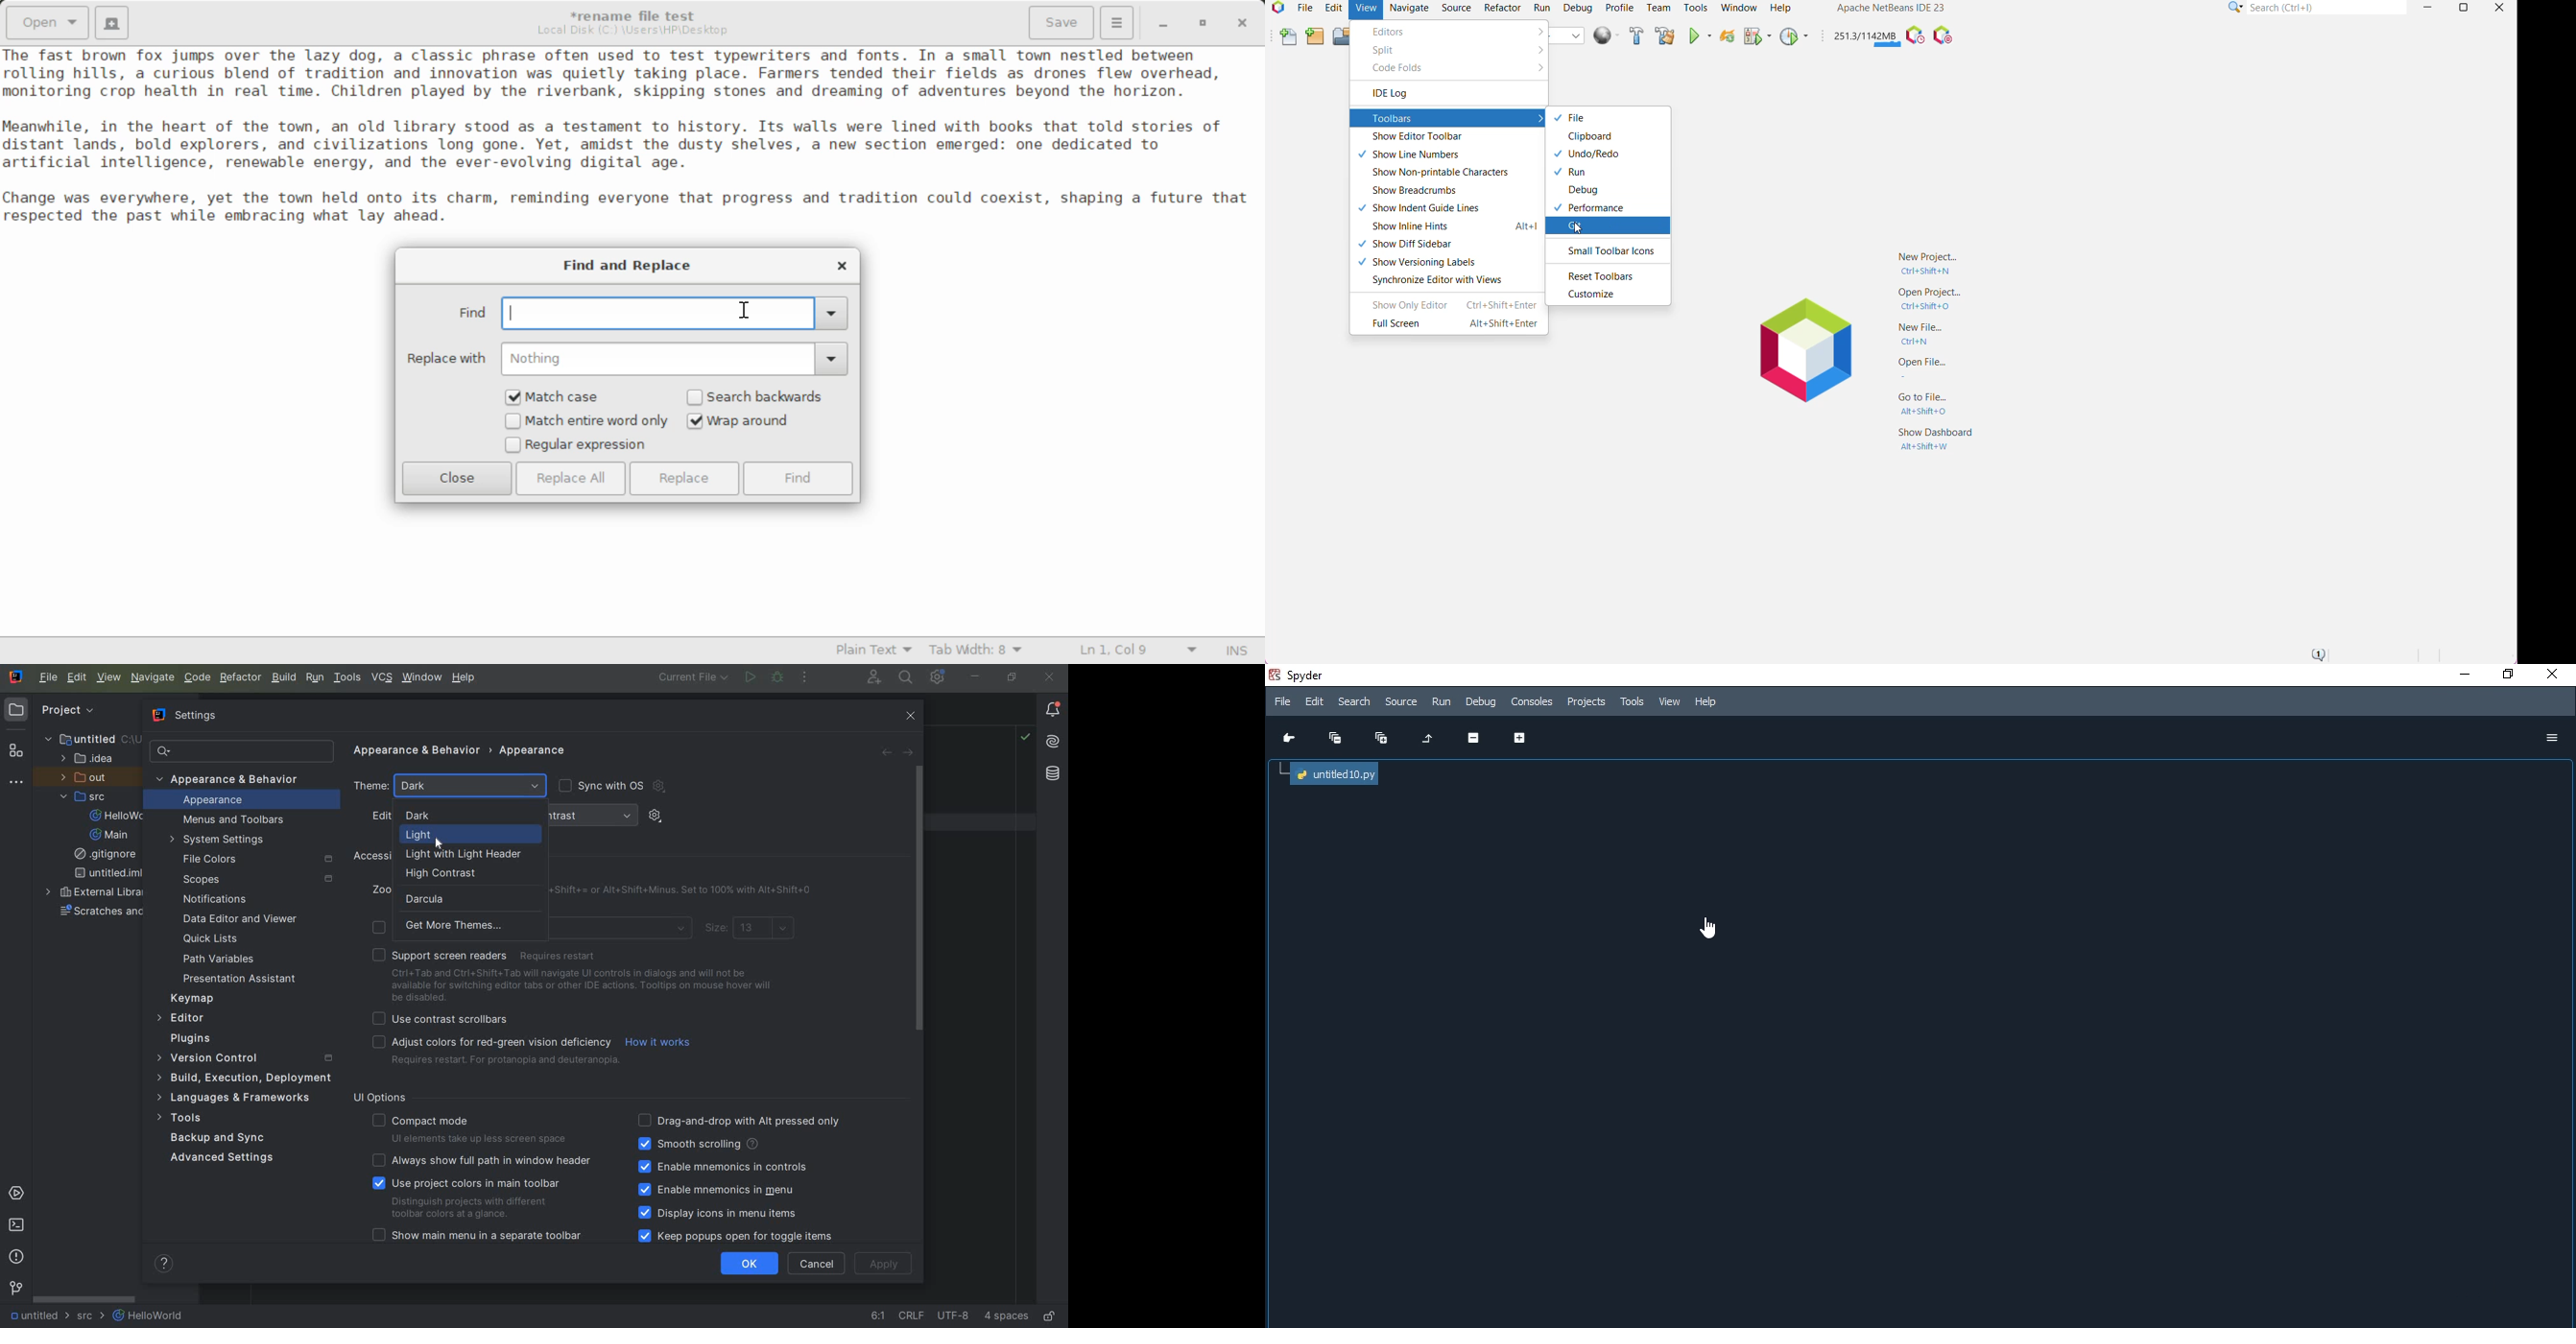  Describe the element at coordinates (489, 955) in the screenshot. I see `SUPPORT SCREEN READERS` at that location.